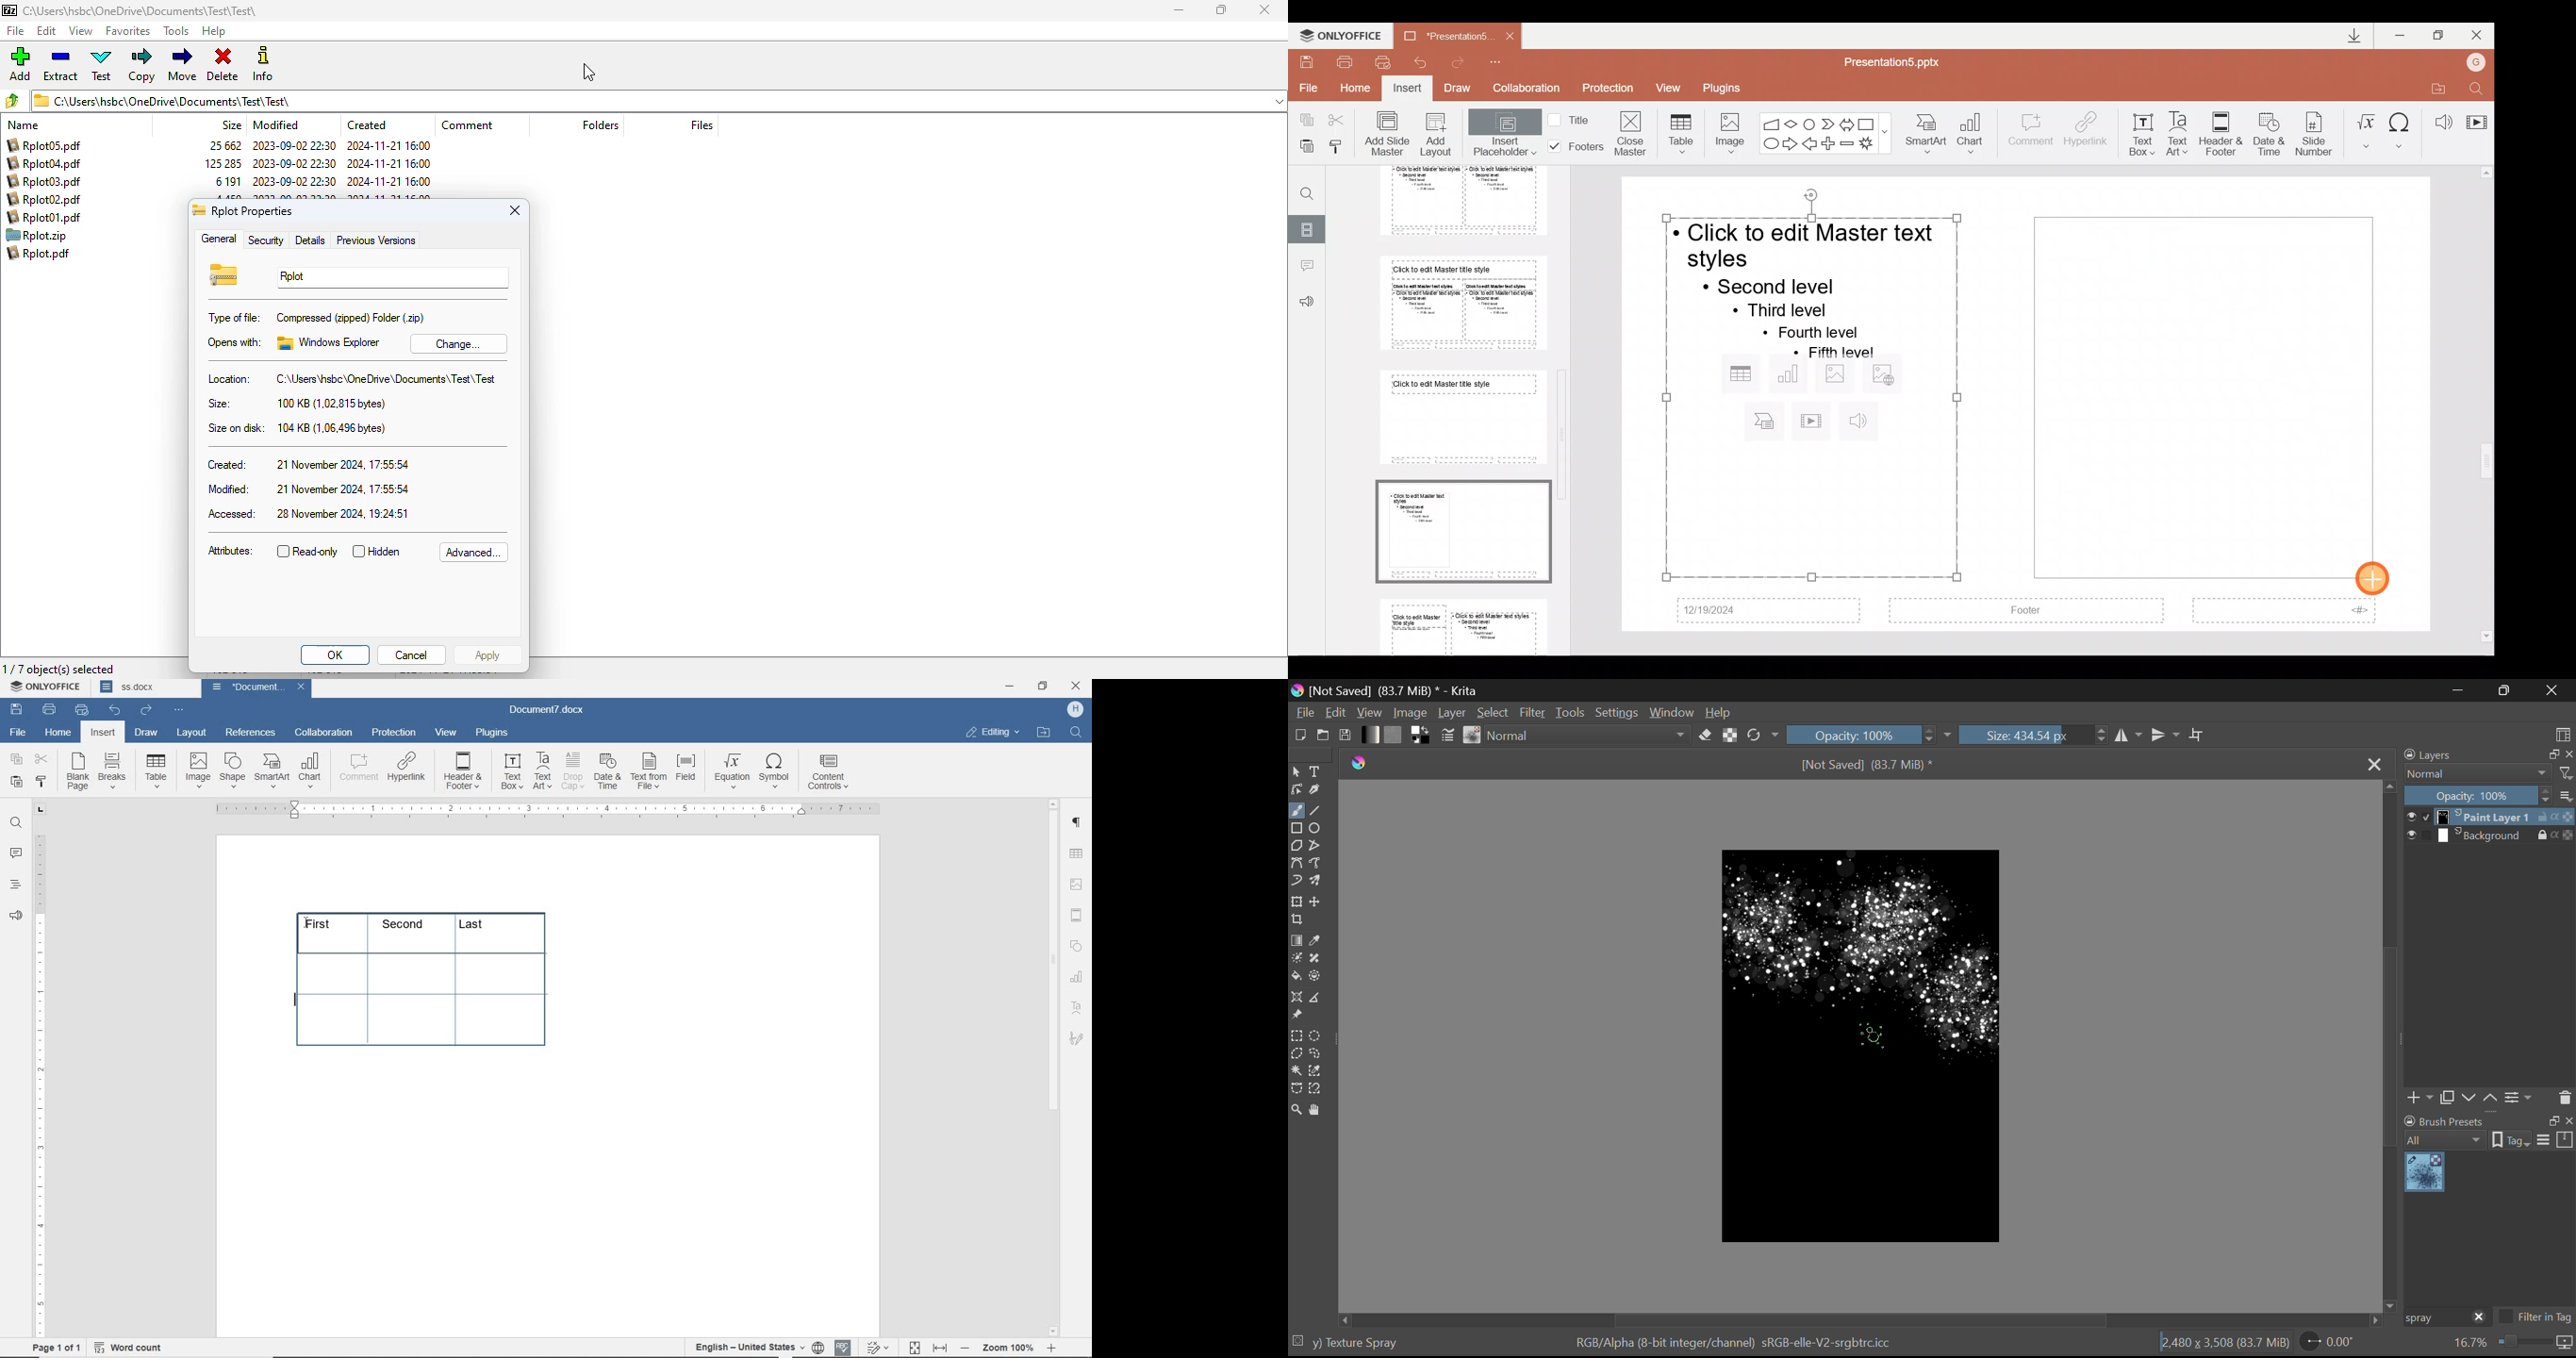  What do you see at coordinates (1466, 624) in the screenshot?
I see `Slide 9` at bounding box center [1466, 624].